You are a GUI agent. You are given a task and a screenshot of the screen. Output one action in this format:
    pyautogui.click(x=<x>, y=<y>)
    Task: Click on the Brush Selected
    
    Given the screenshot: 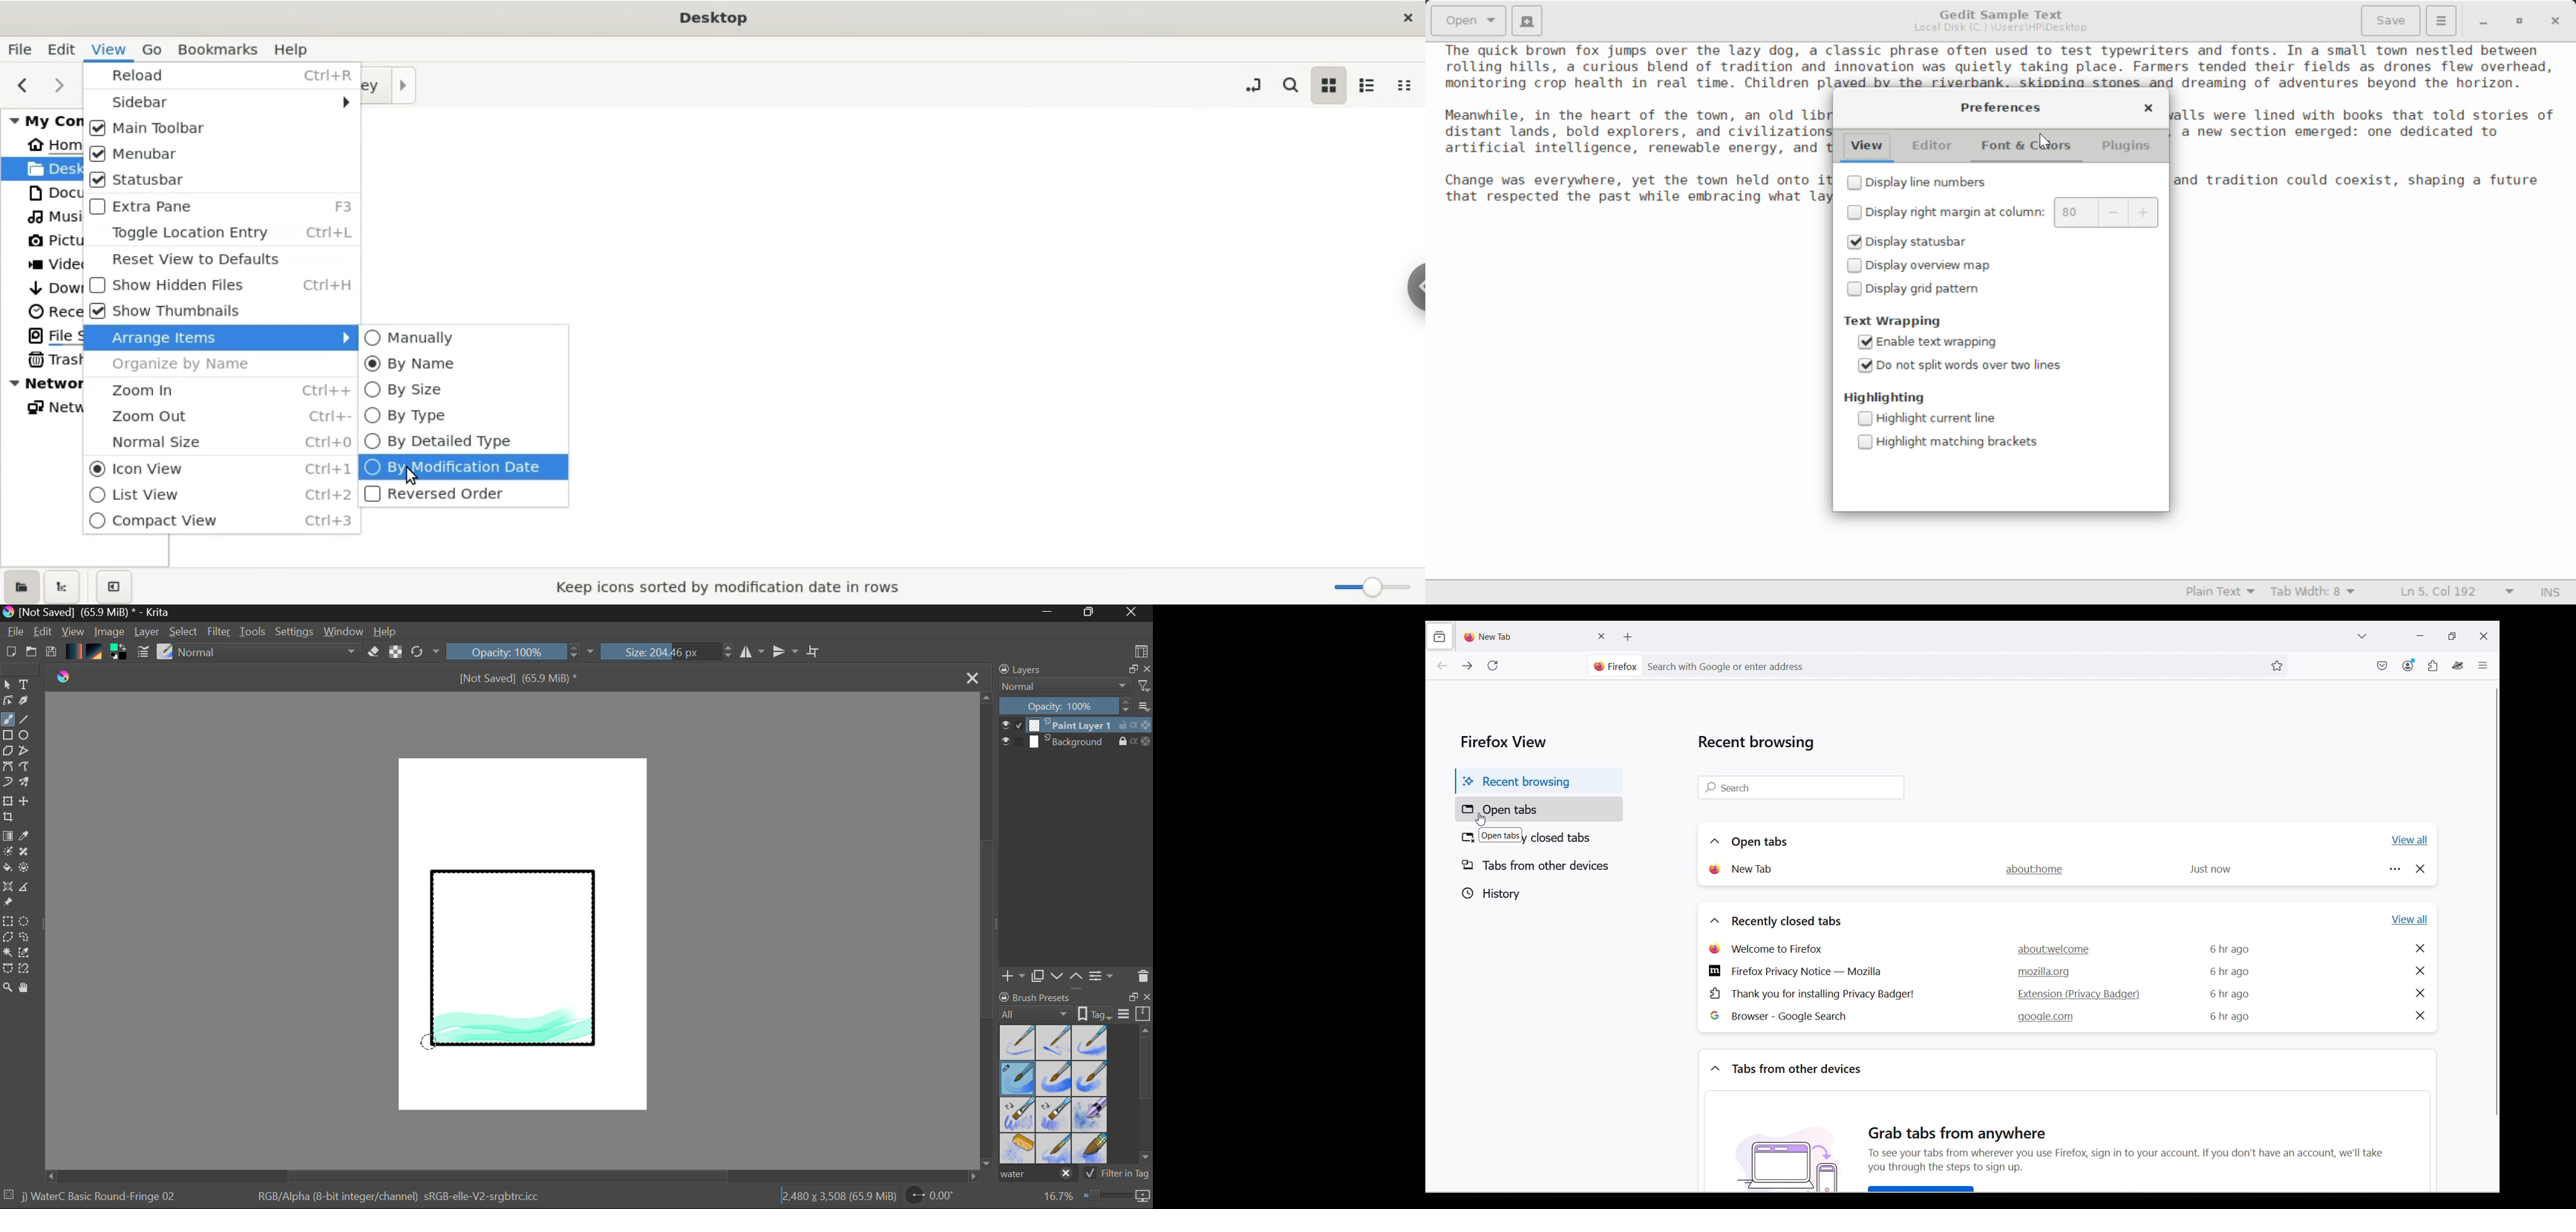 What is the action you would take?
    pyautogui.click(x=101, y=1198)
    